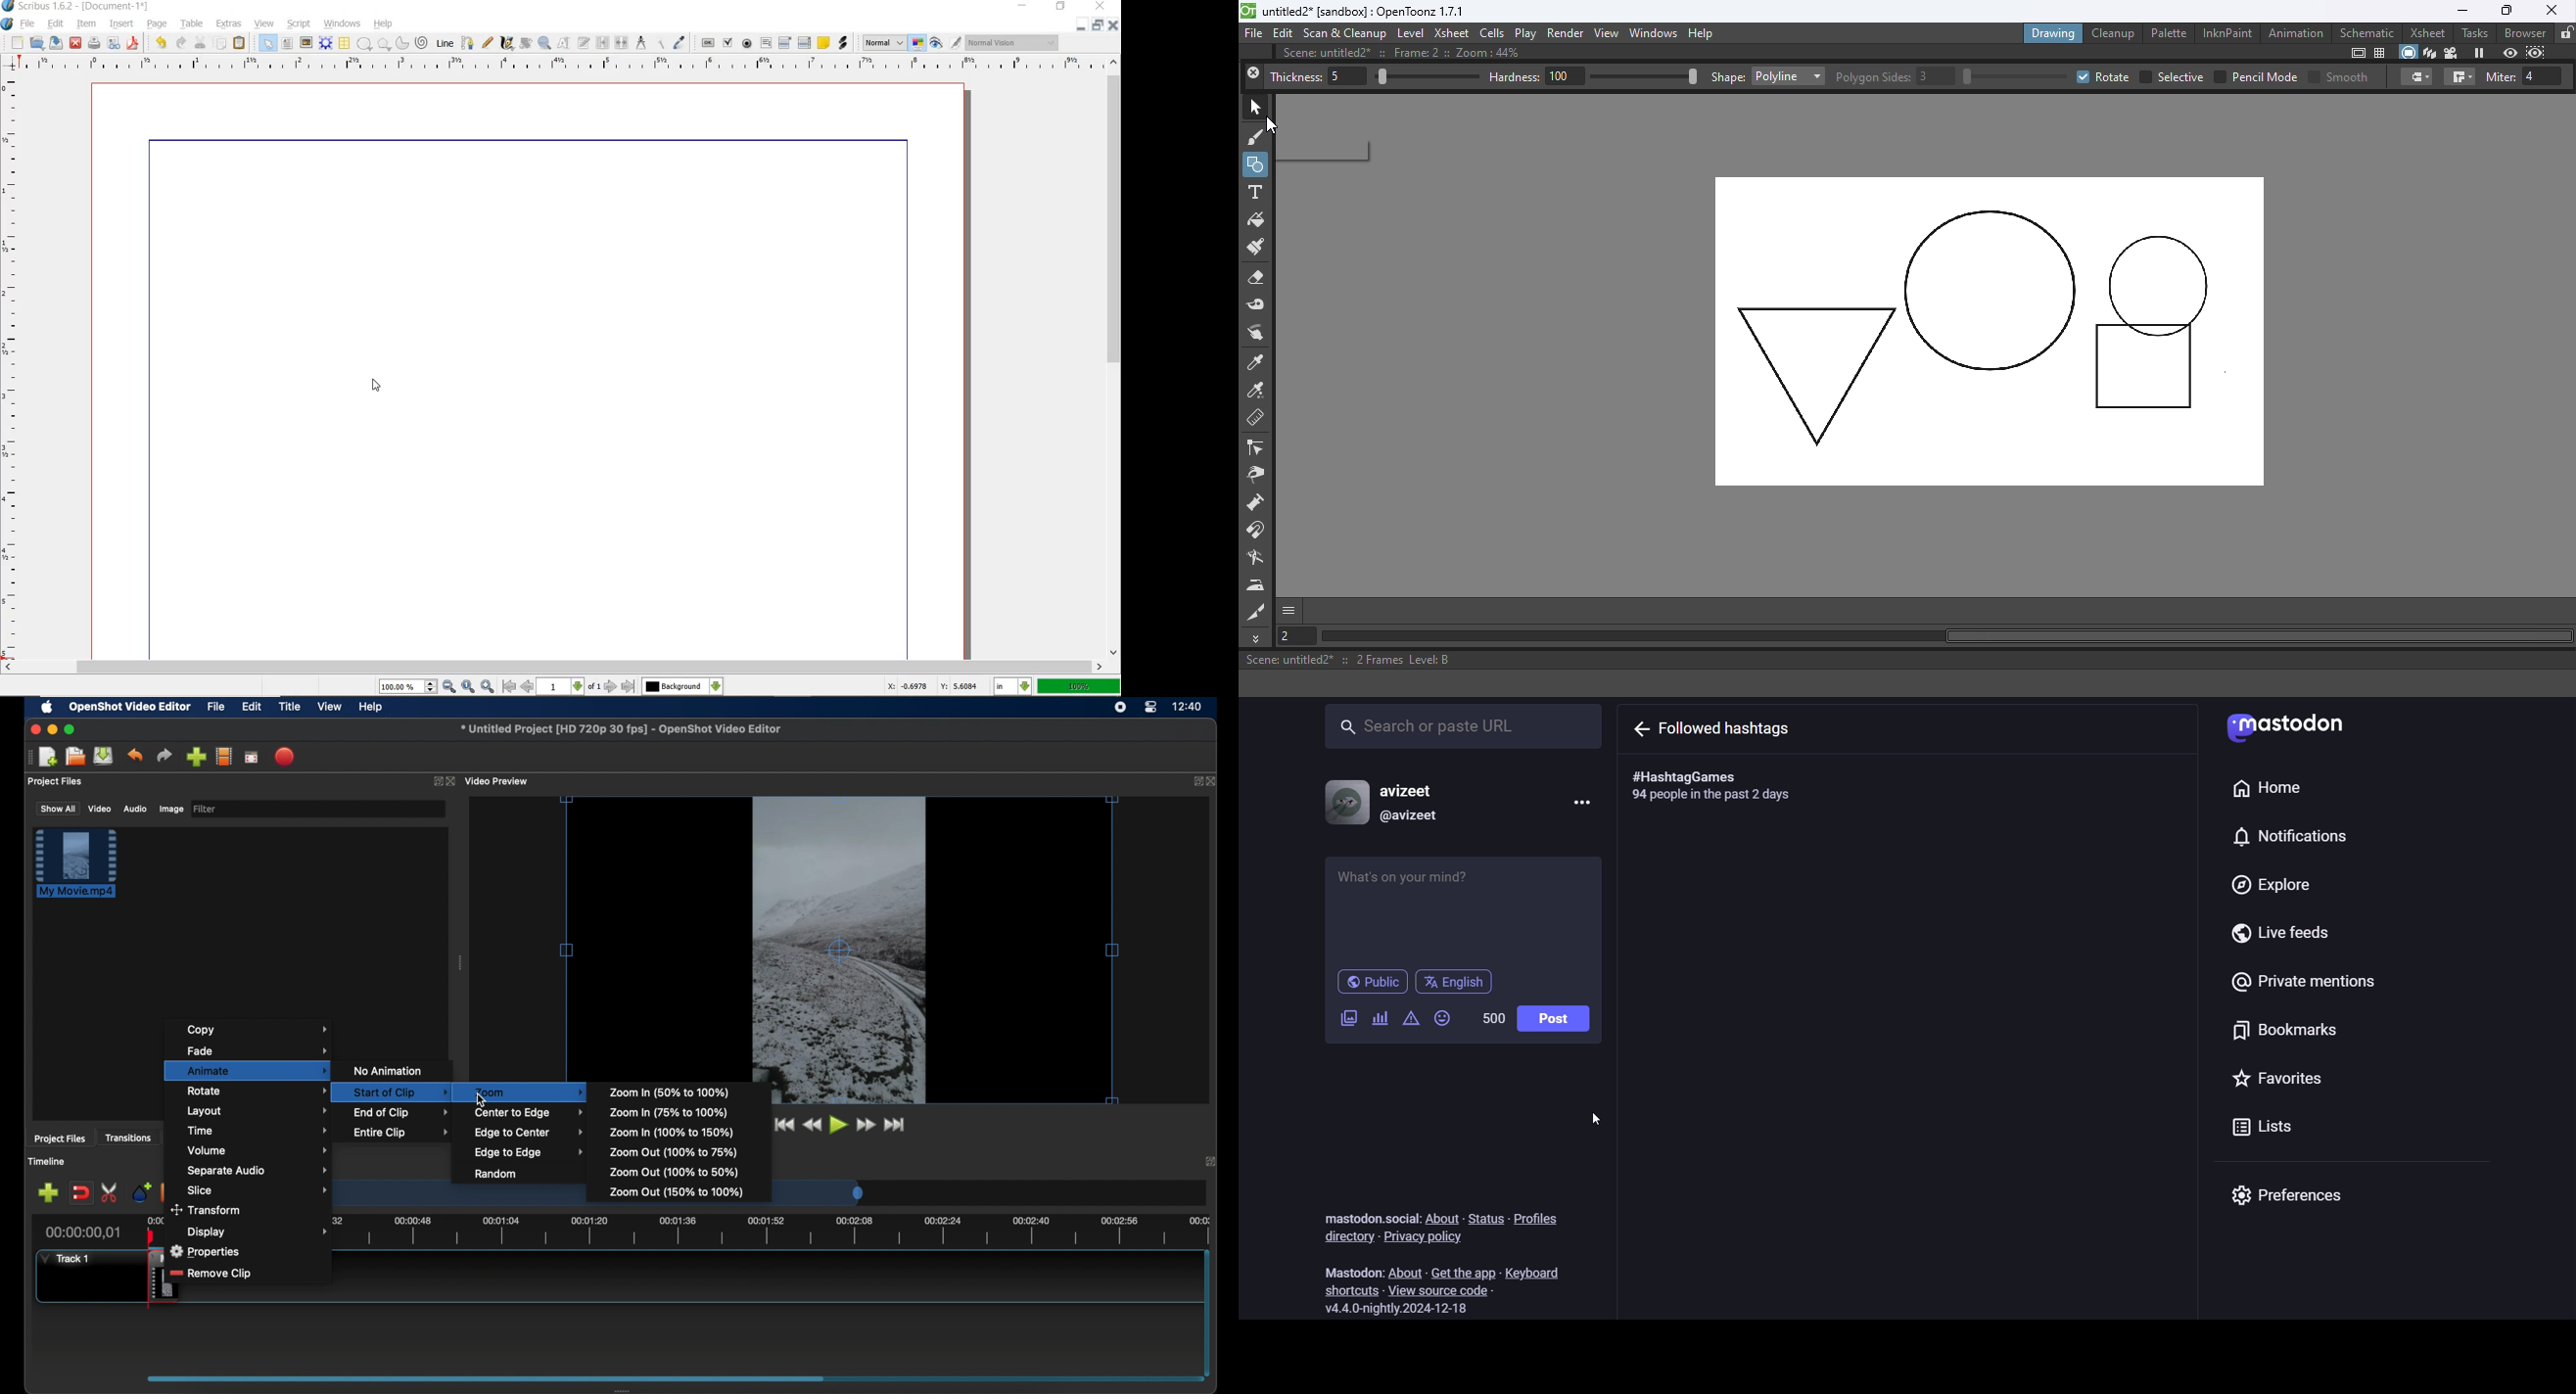  Describe the element at coordinates (446, 43) in the screenshot. I see `LINE` at that location.